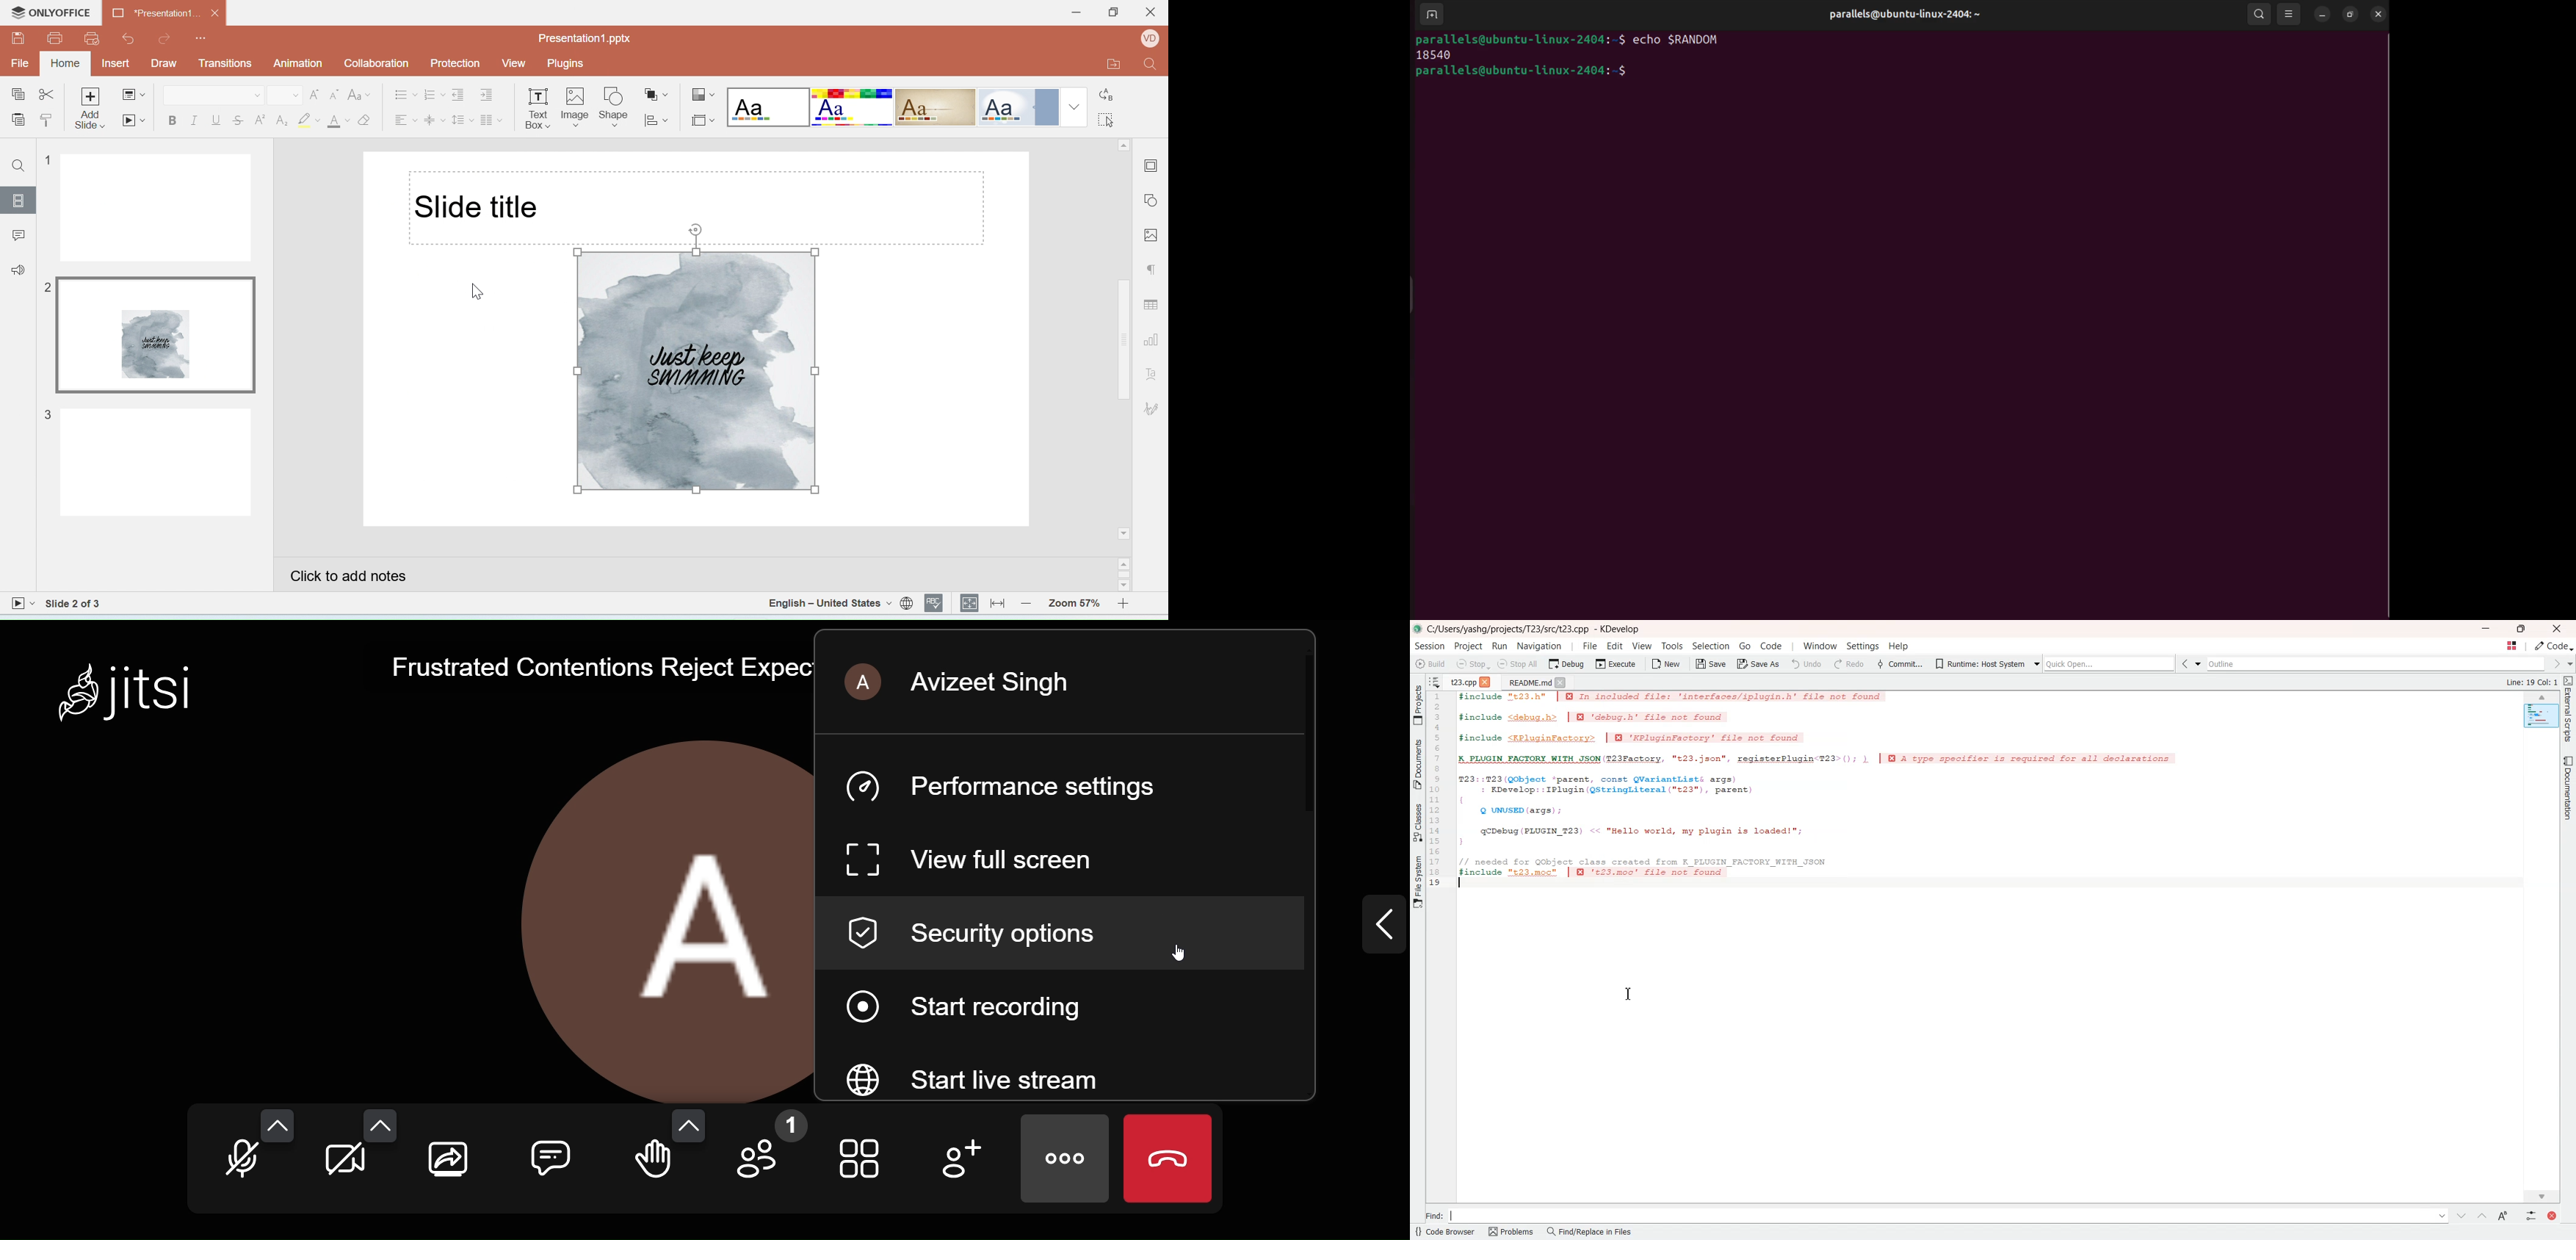 This screenshot has height=1260, width=2576. What do you see at coordinates (936, 603) in the screenshot?
I see `Spell checking` at bounding box center [936, 603].